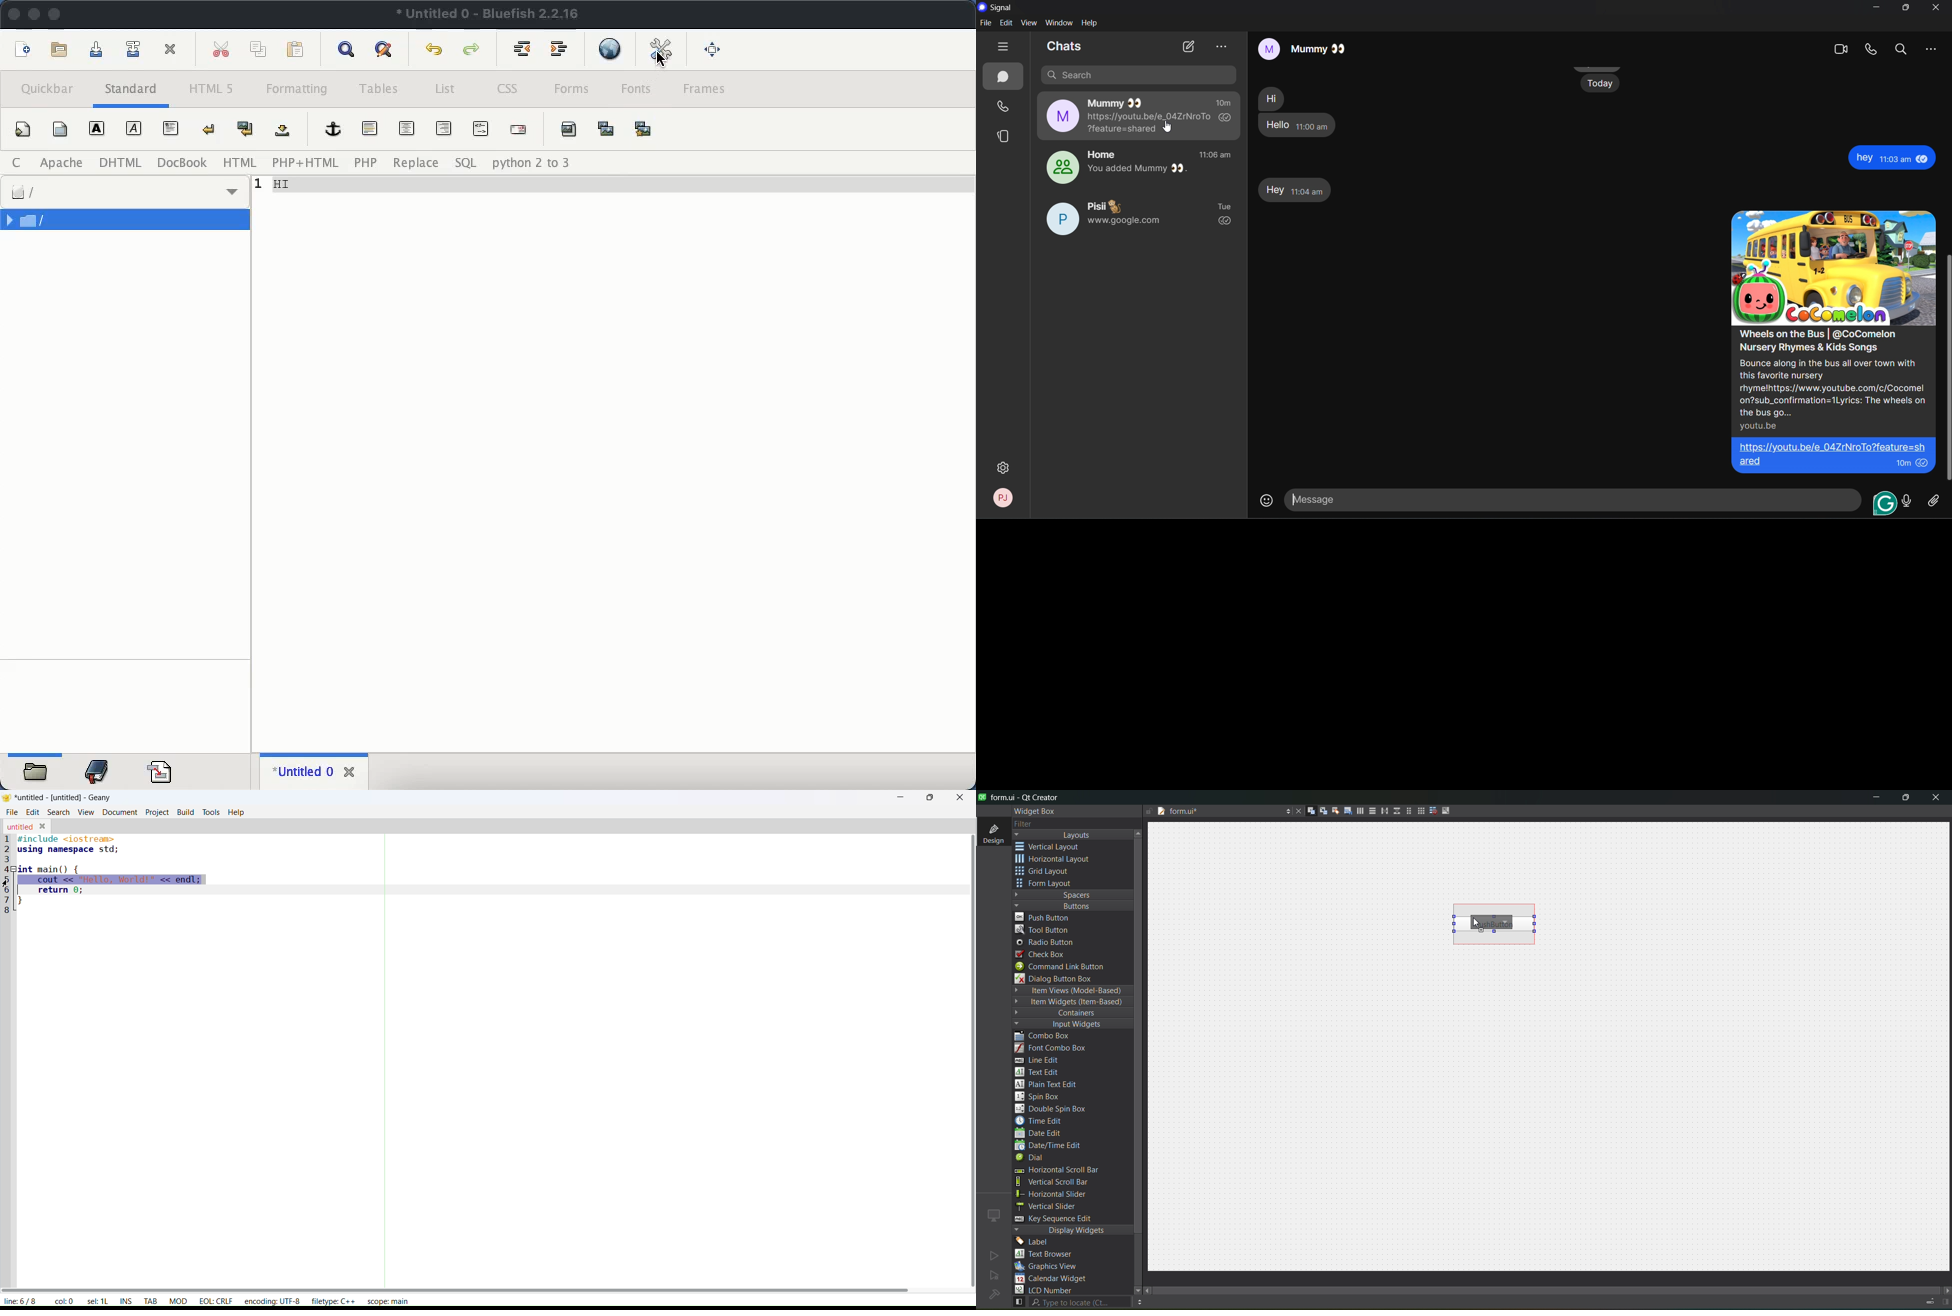 The height and width of the screenshot is (1316, 1960). Describe the element at coordinates (240, 162) in the screenshot. I see `html` at that location.